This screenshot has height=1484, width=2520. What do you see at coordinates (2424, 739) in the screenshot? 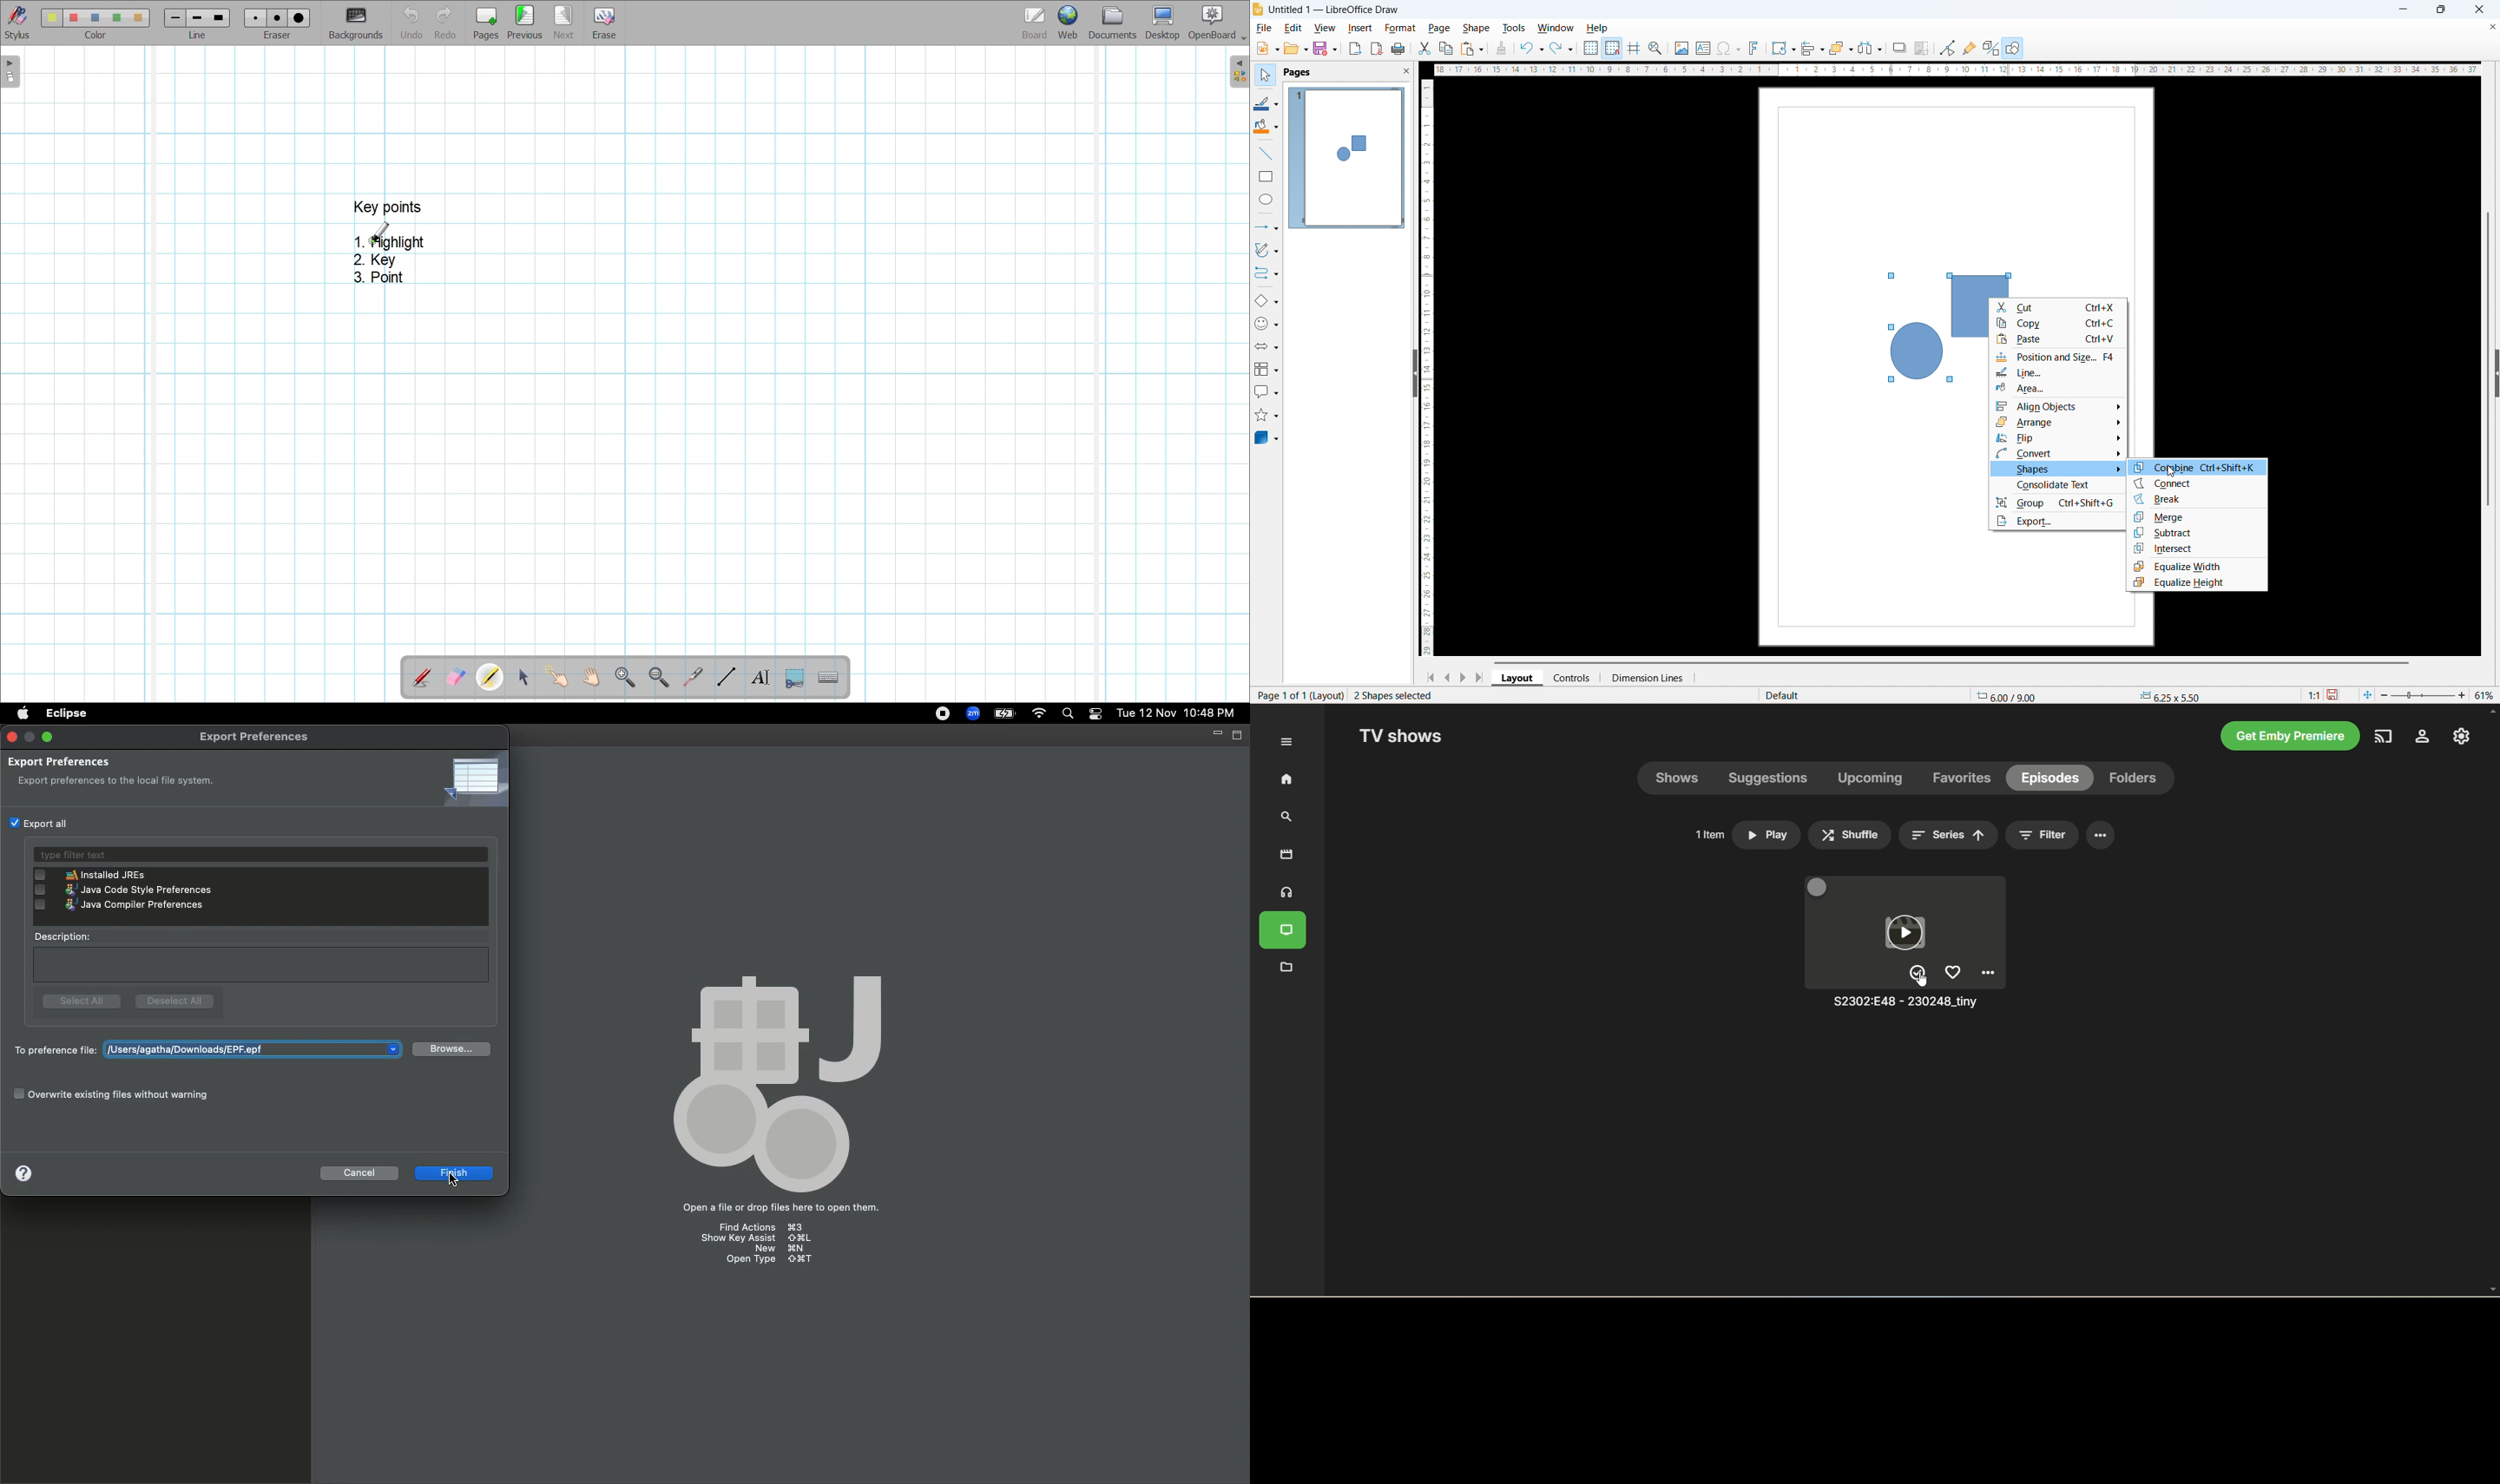
I see `settings` at bounding box center [2424, 739].